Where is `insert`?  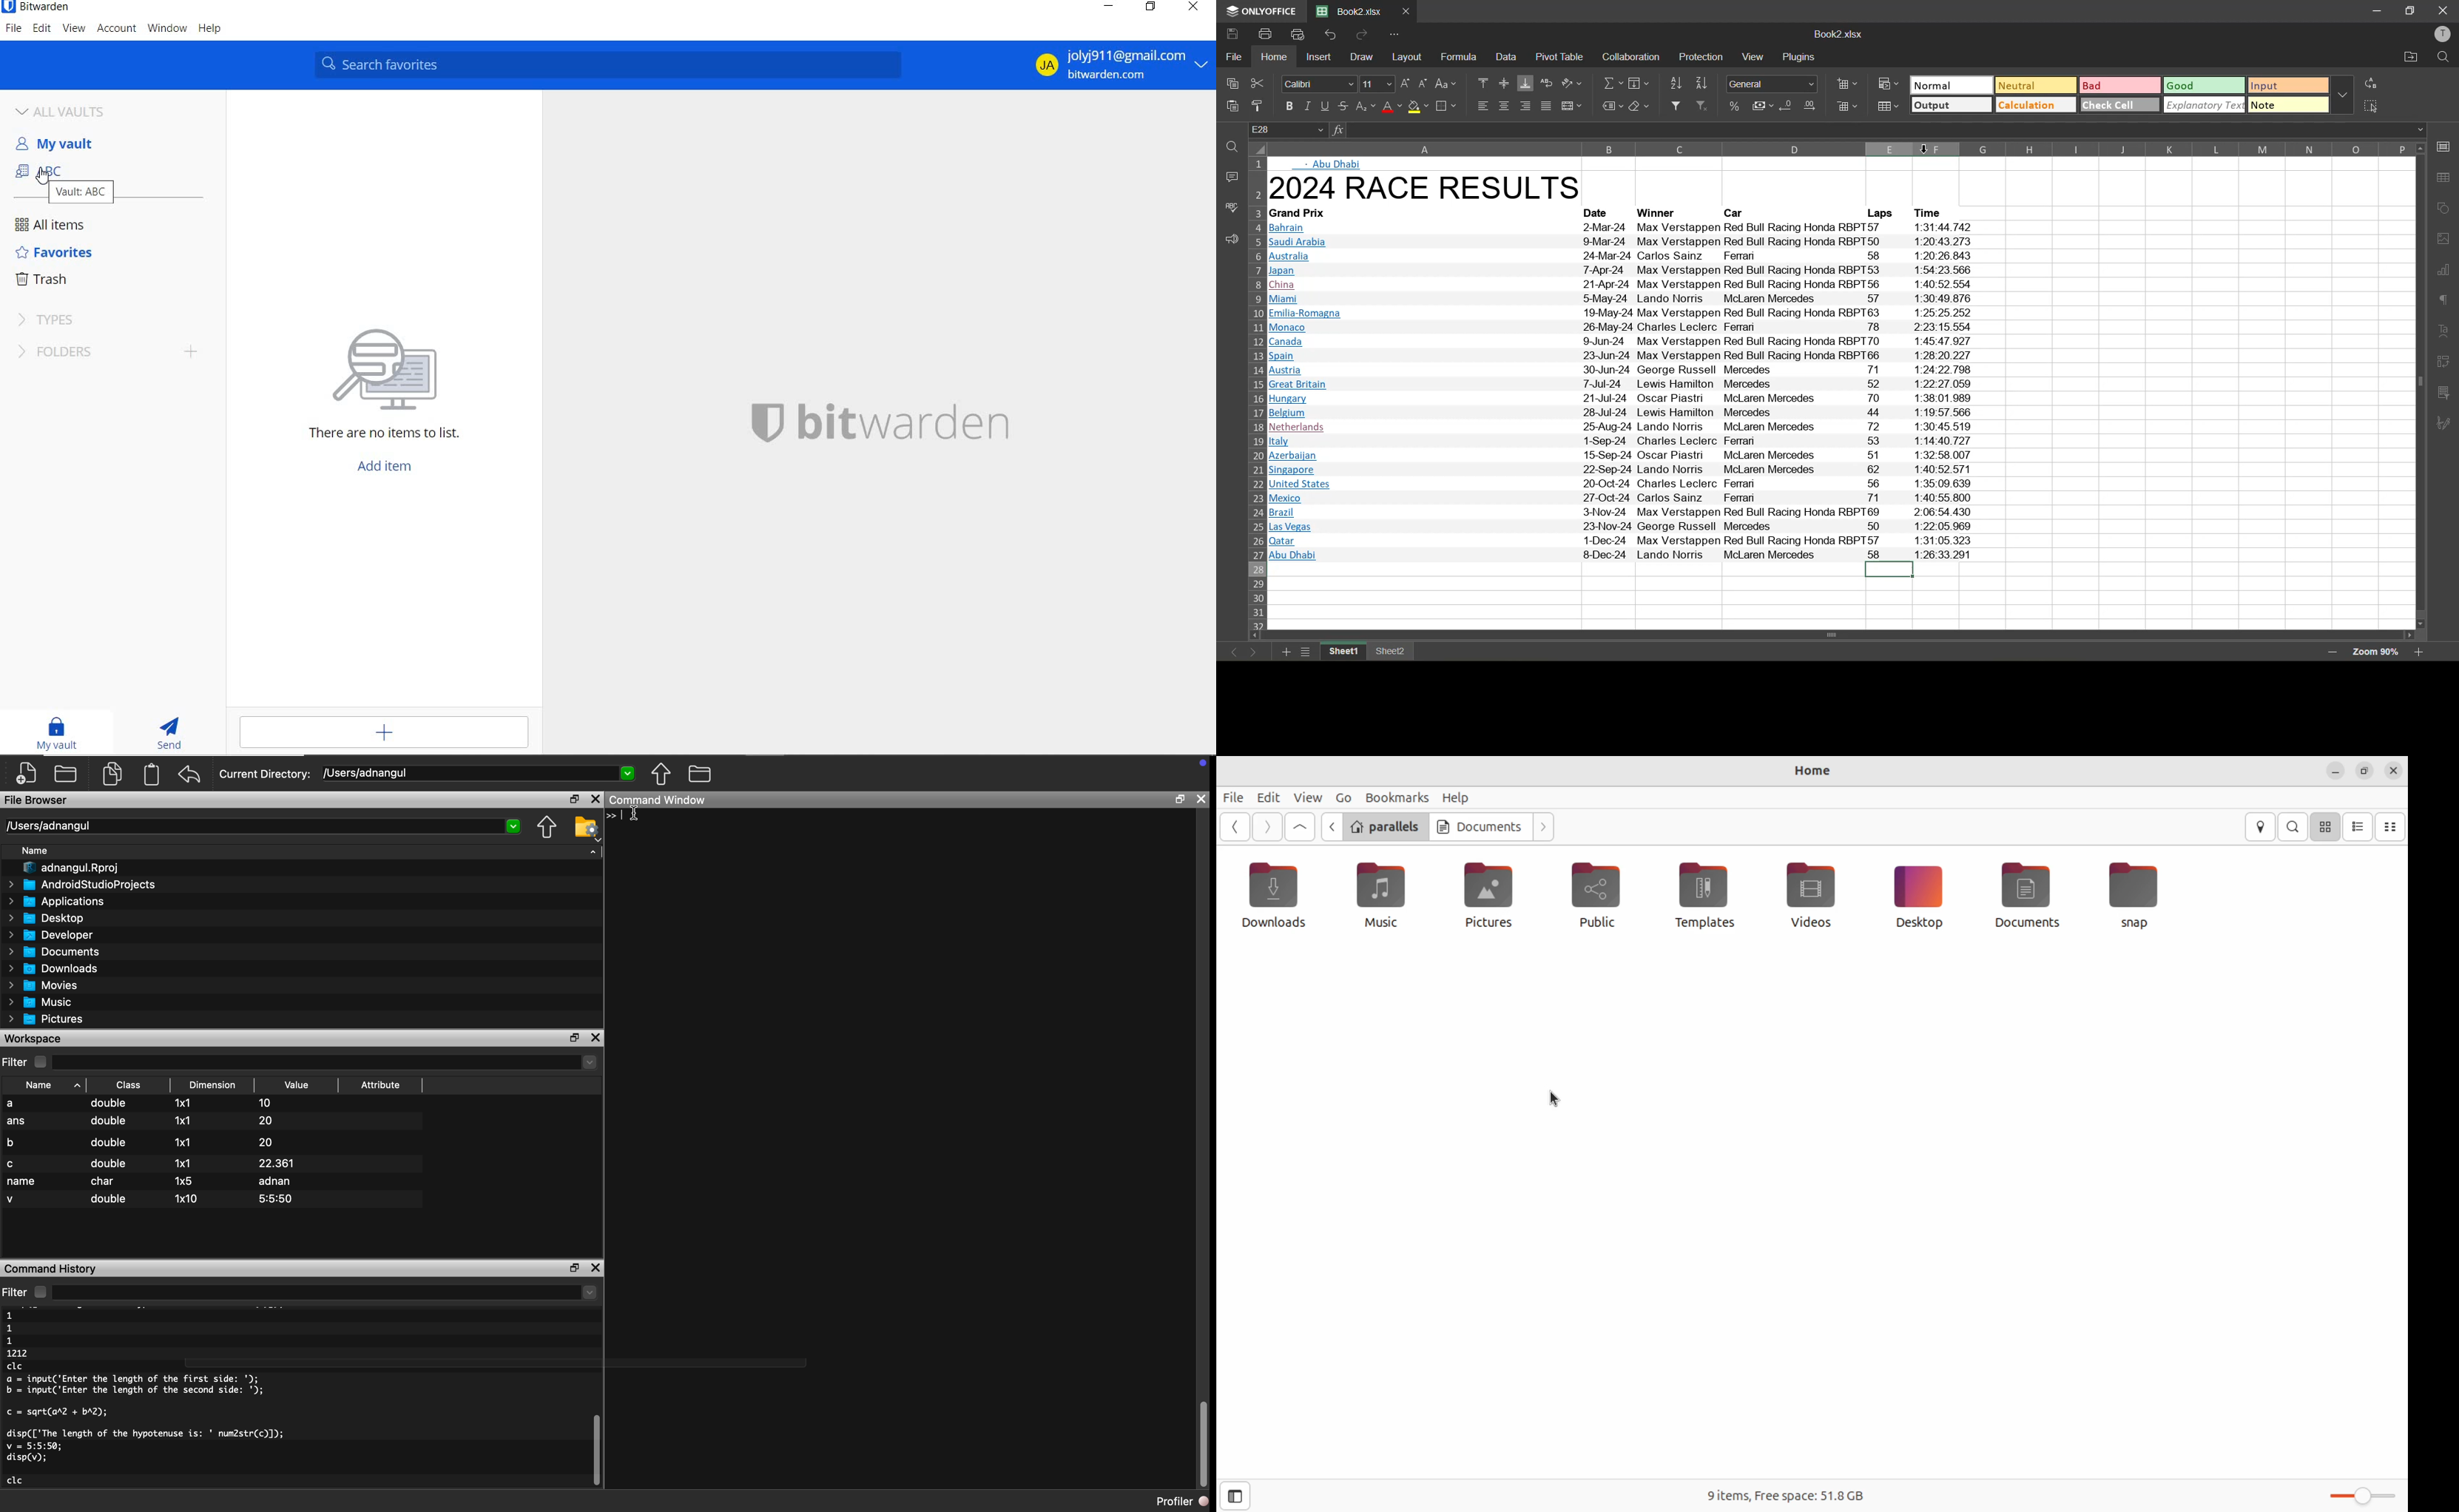
insert is located at coordinates (1317, 58).